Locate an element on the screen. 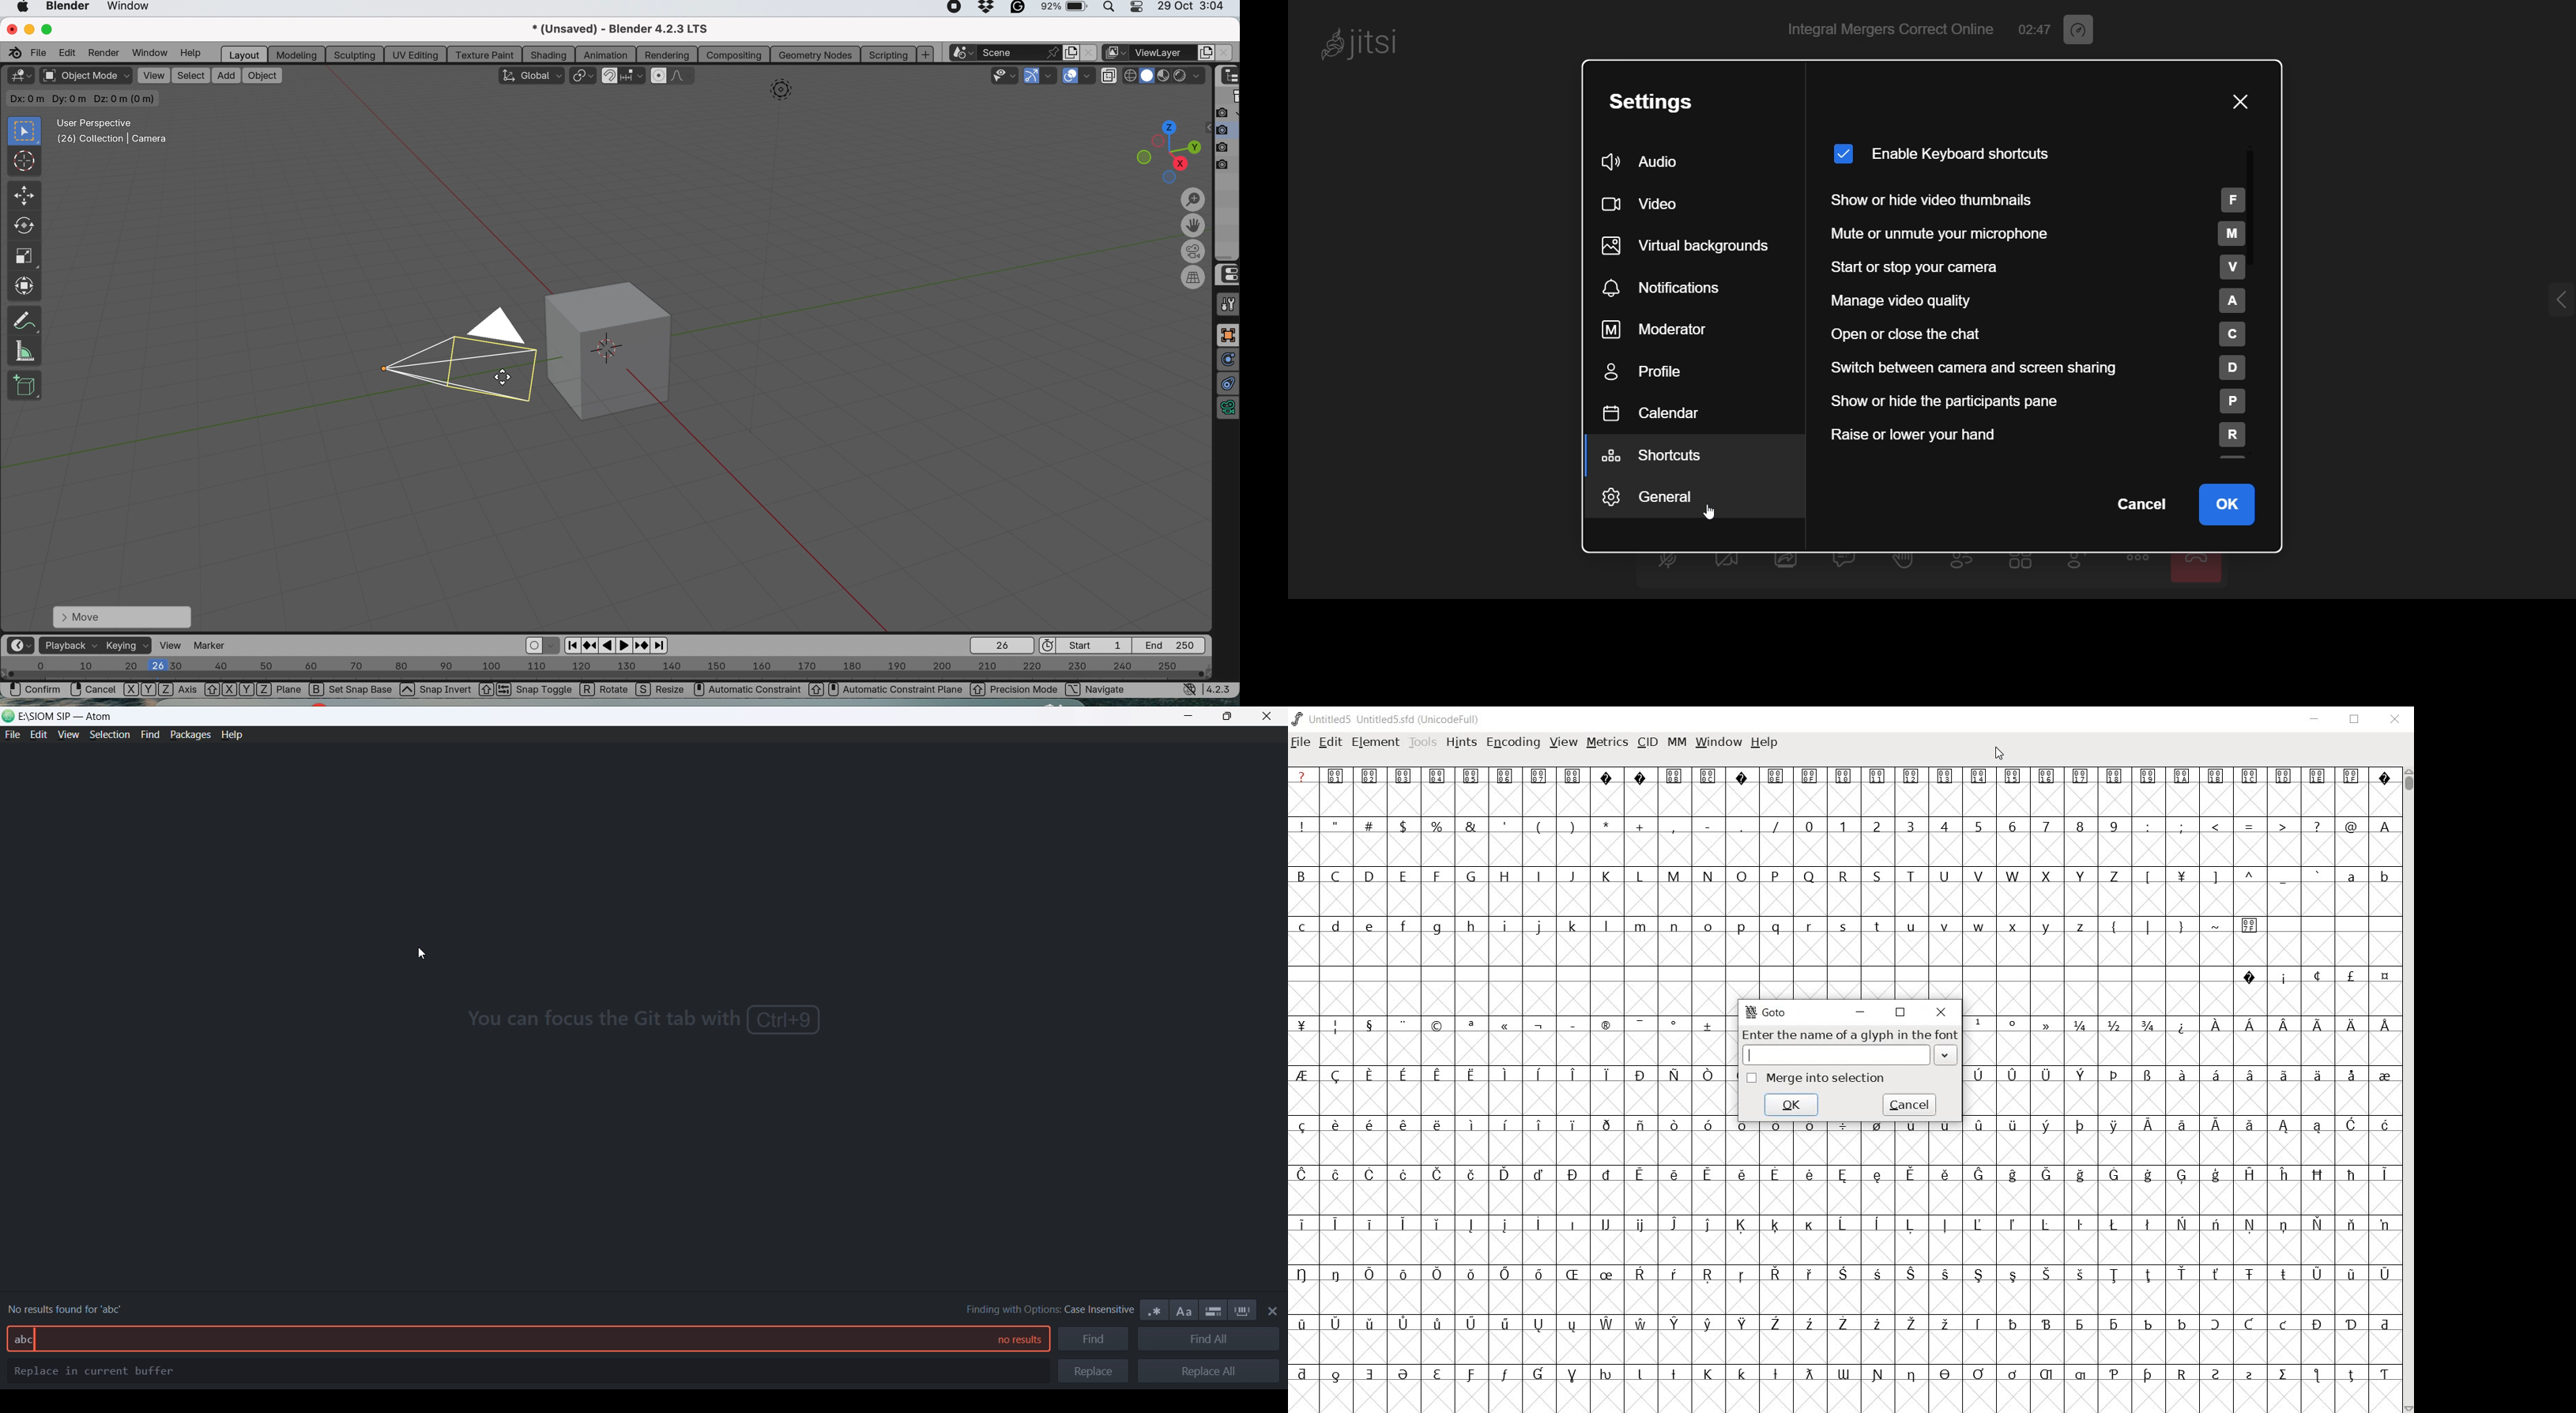  Automatic constraint is located at coordinates (757, 689).